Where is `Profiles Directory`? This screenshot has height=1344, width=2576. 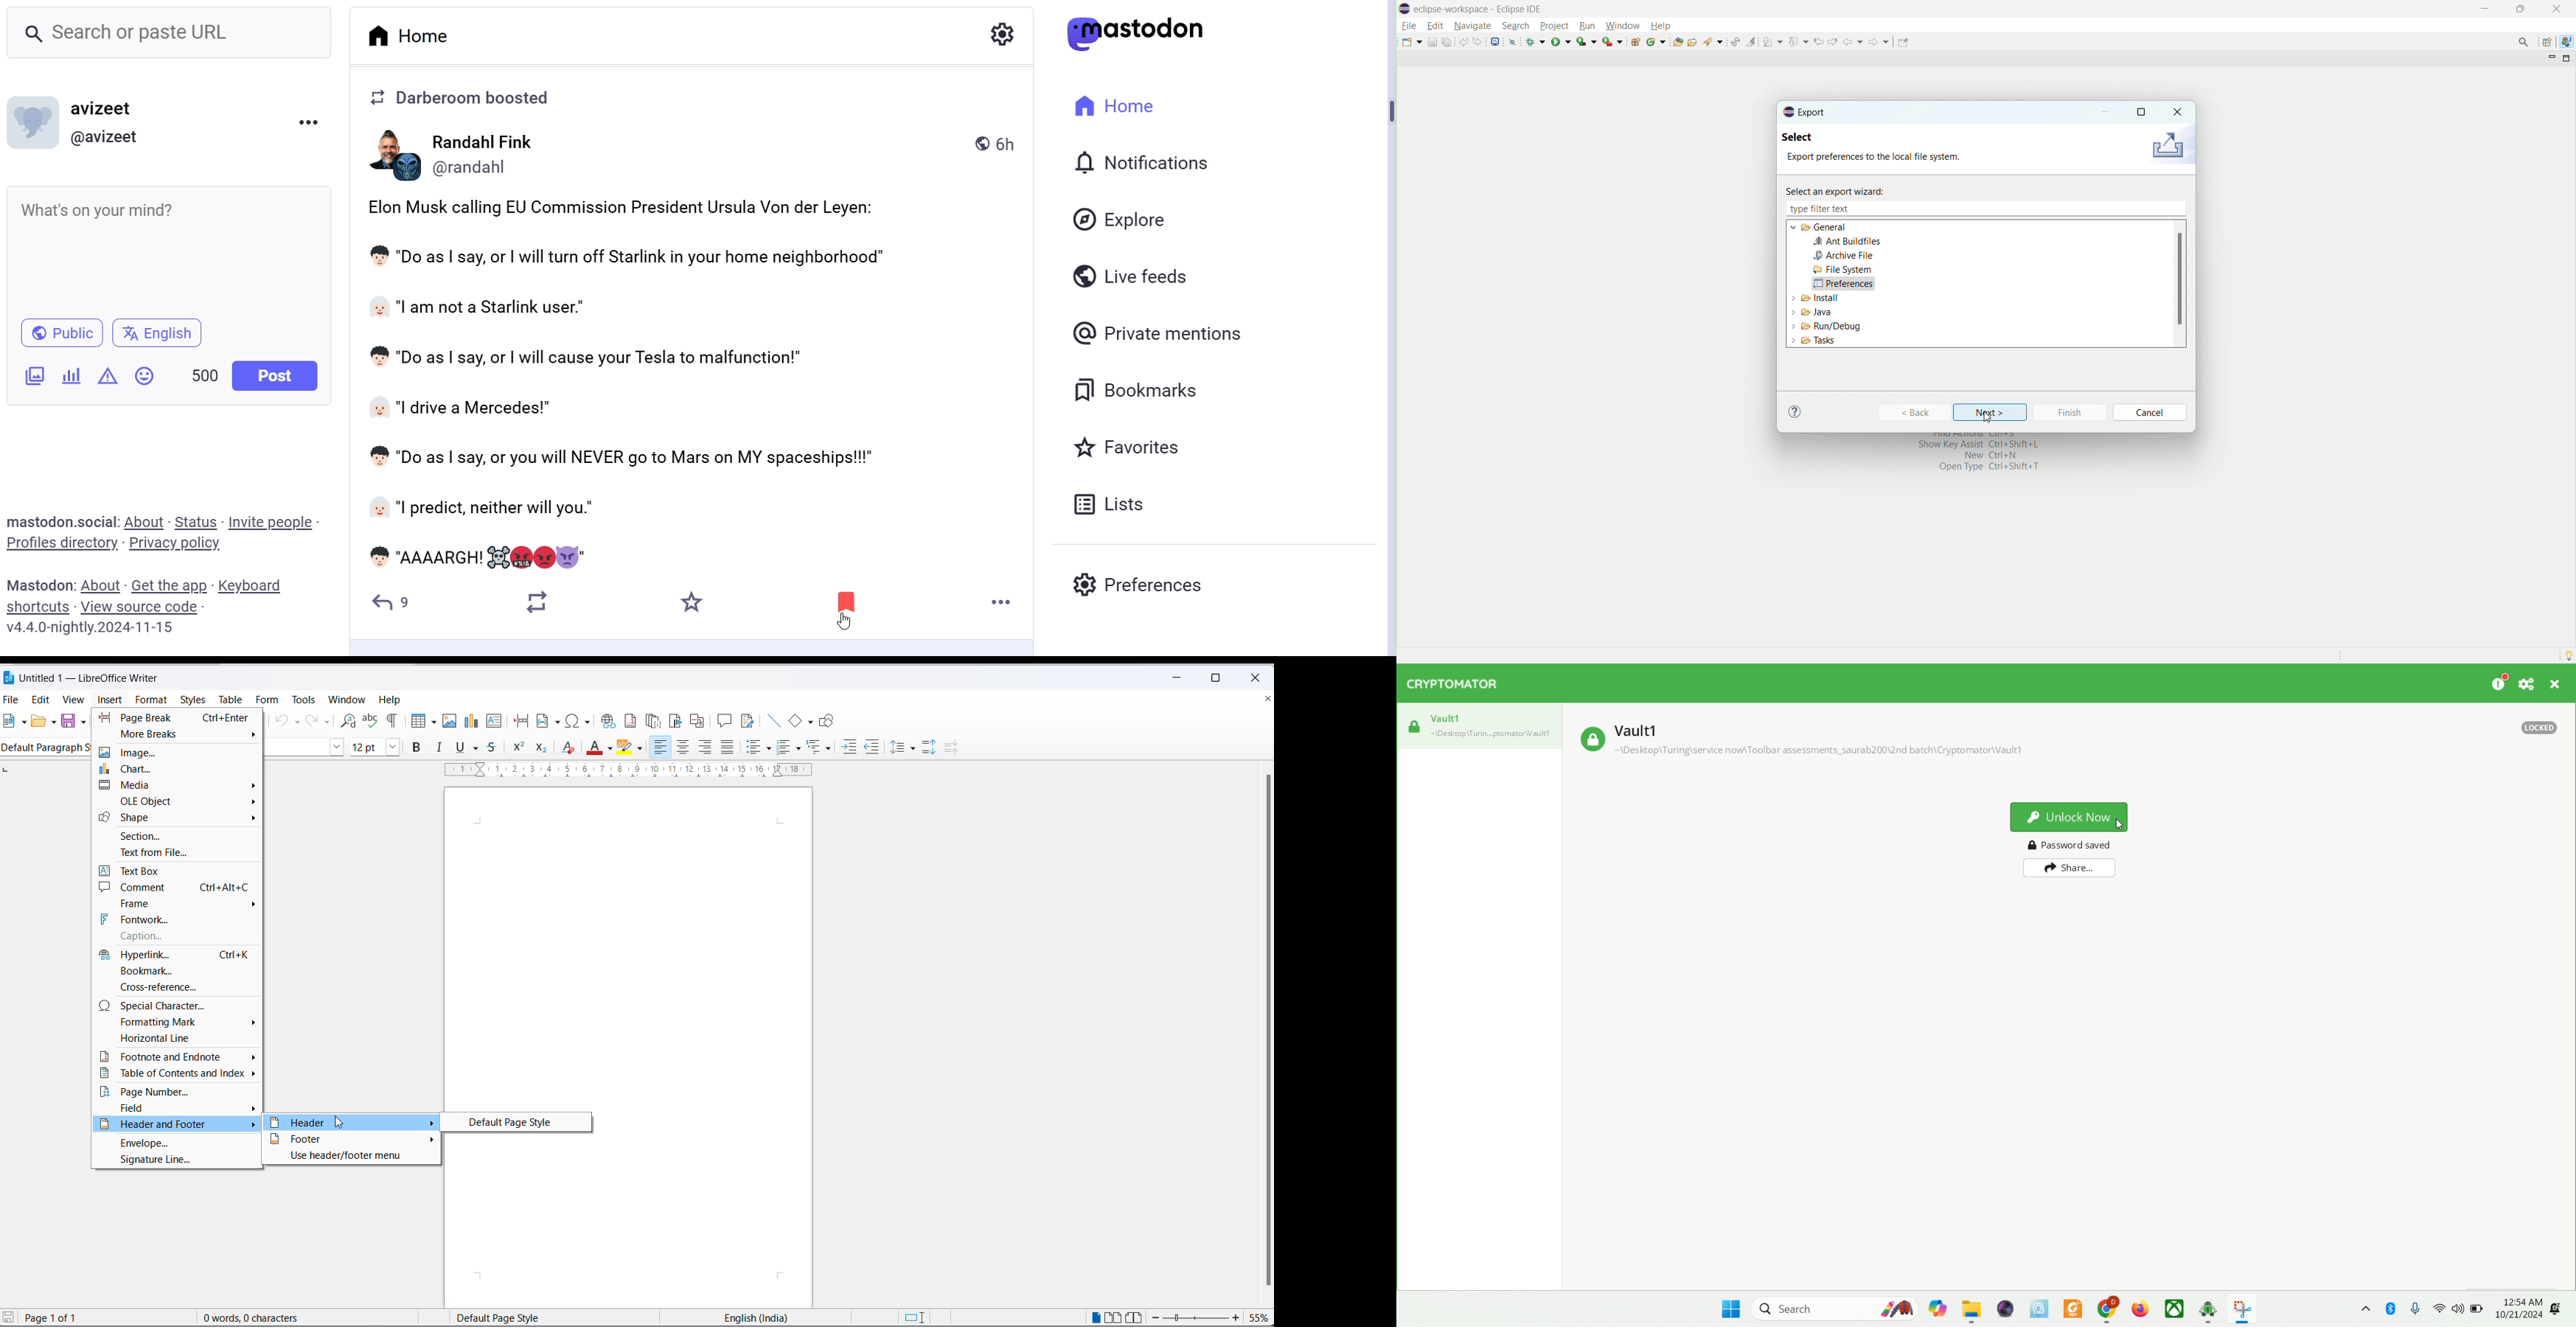
Profiles Directory is located at coordinates (62, 545).